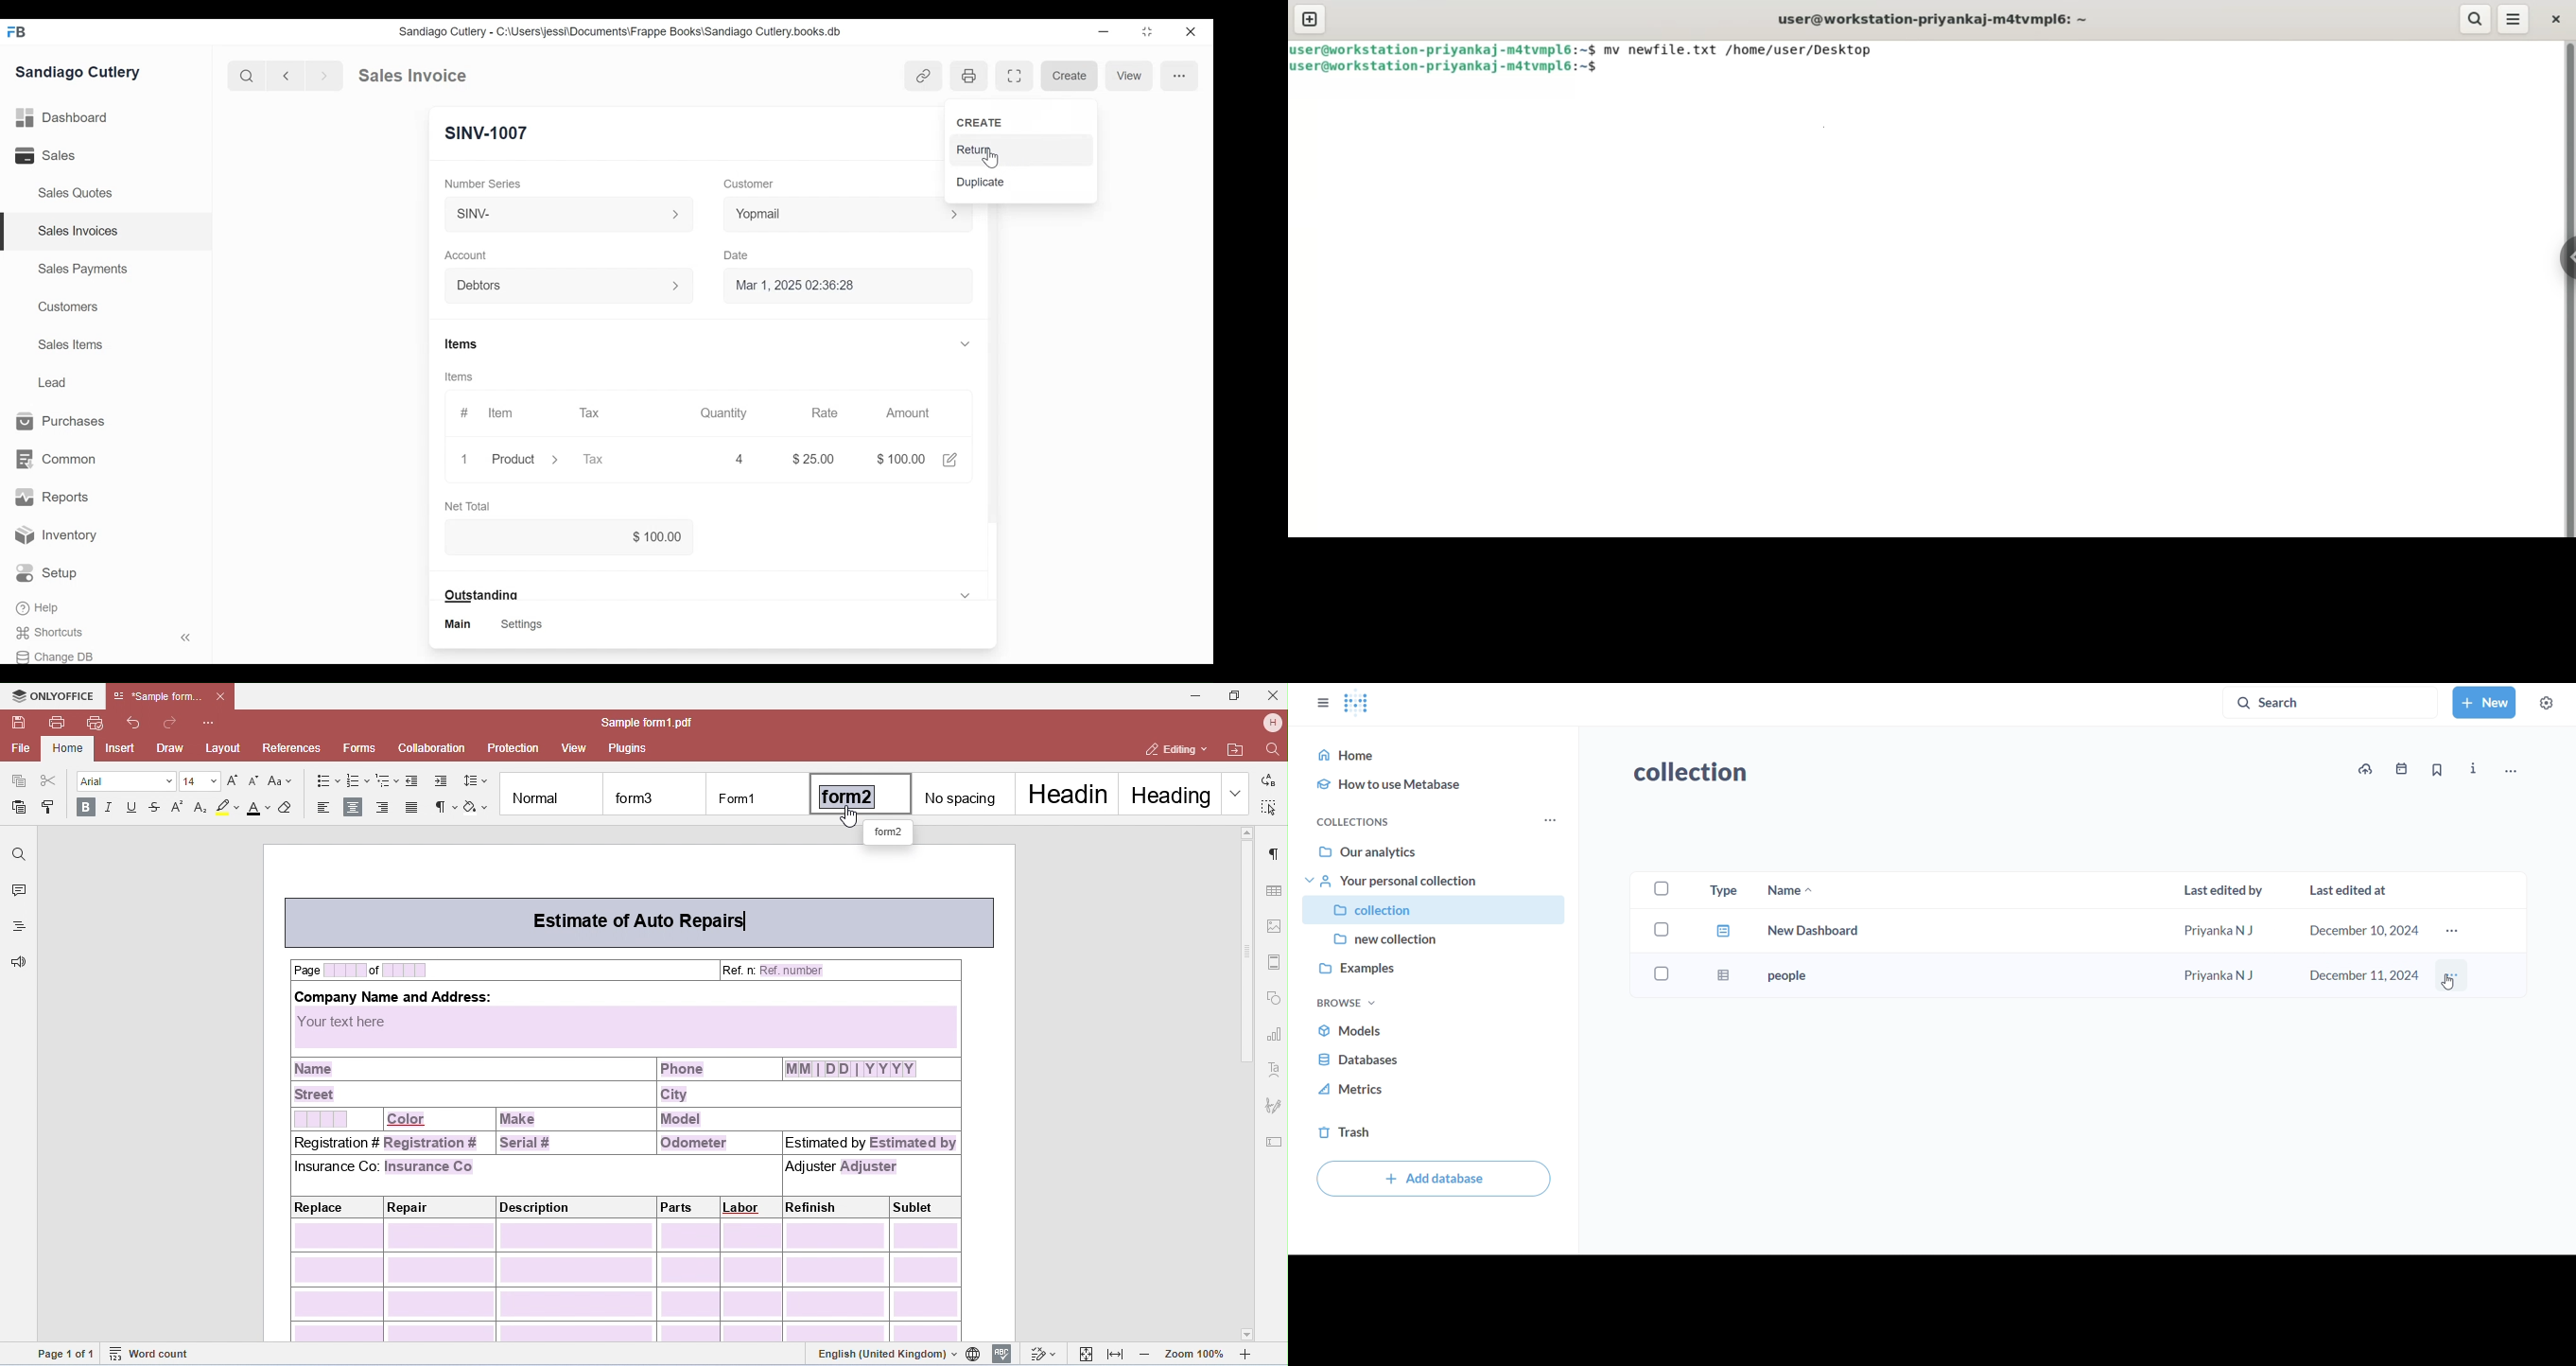 The height and width of the screenshot is (1372, 2576). I want to click on Amount, so click(911, 414).